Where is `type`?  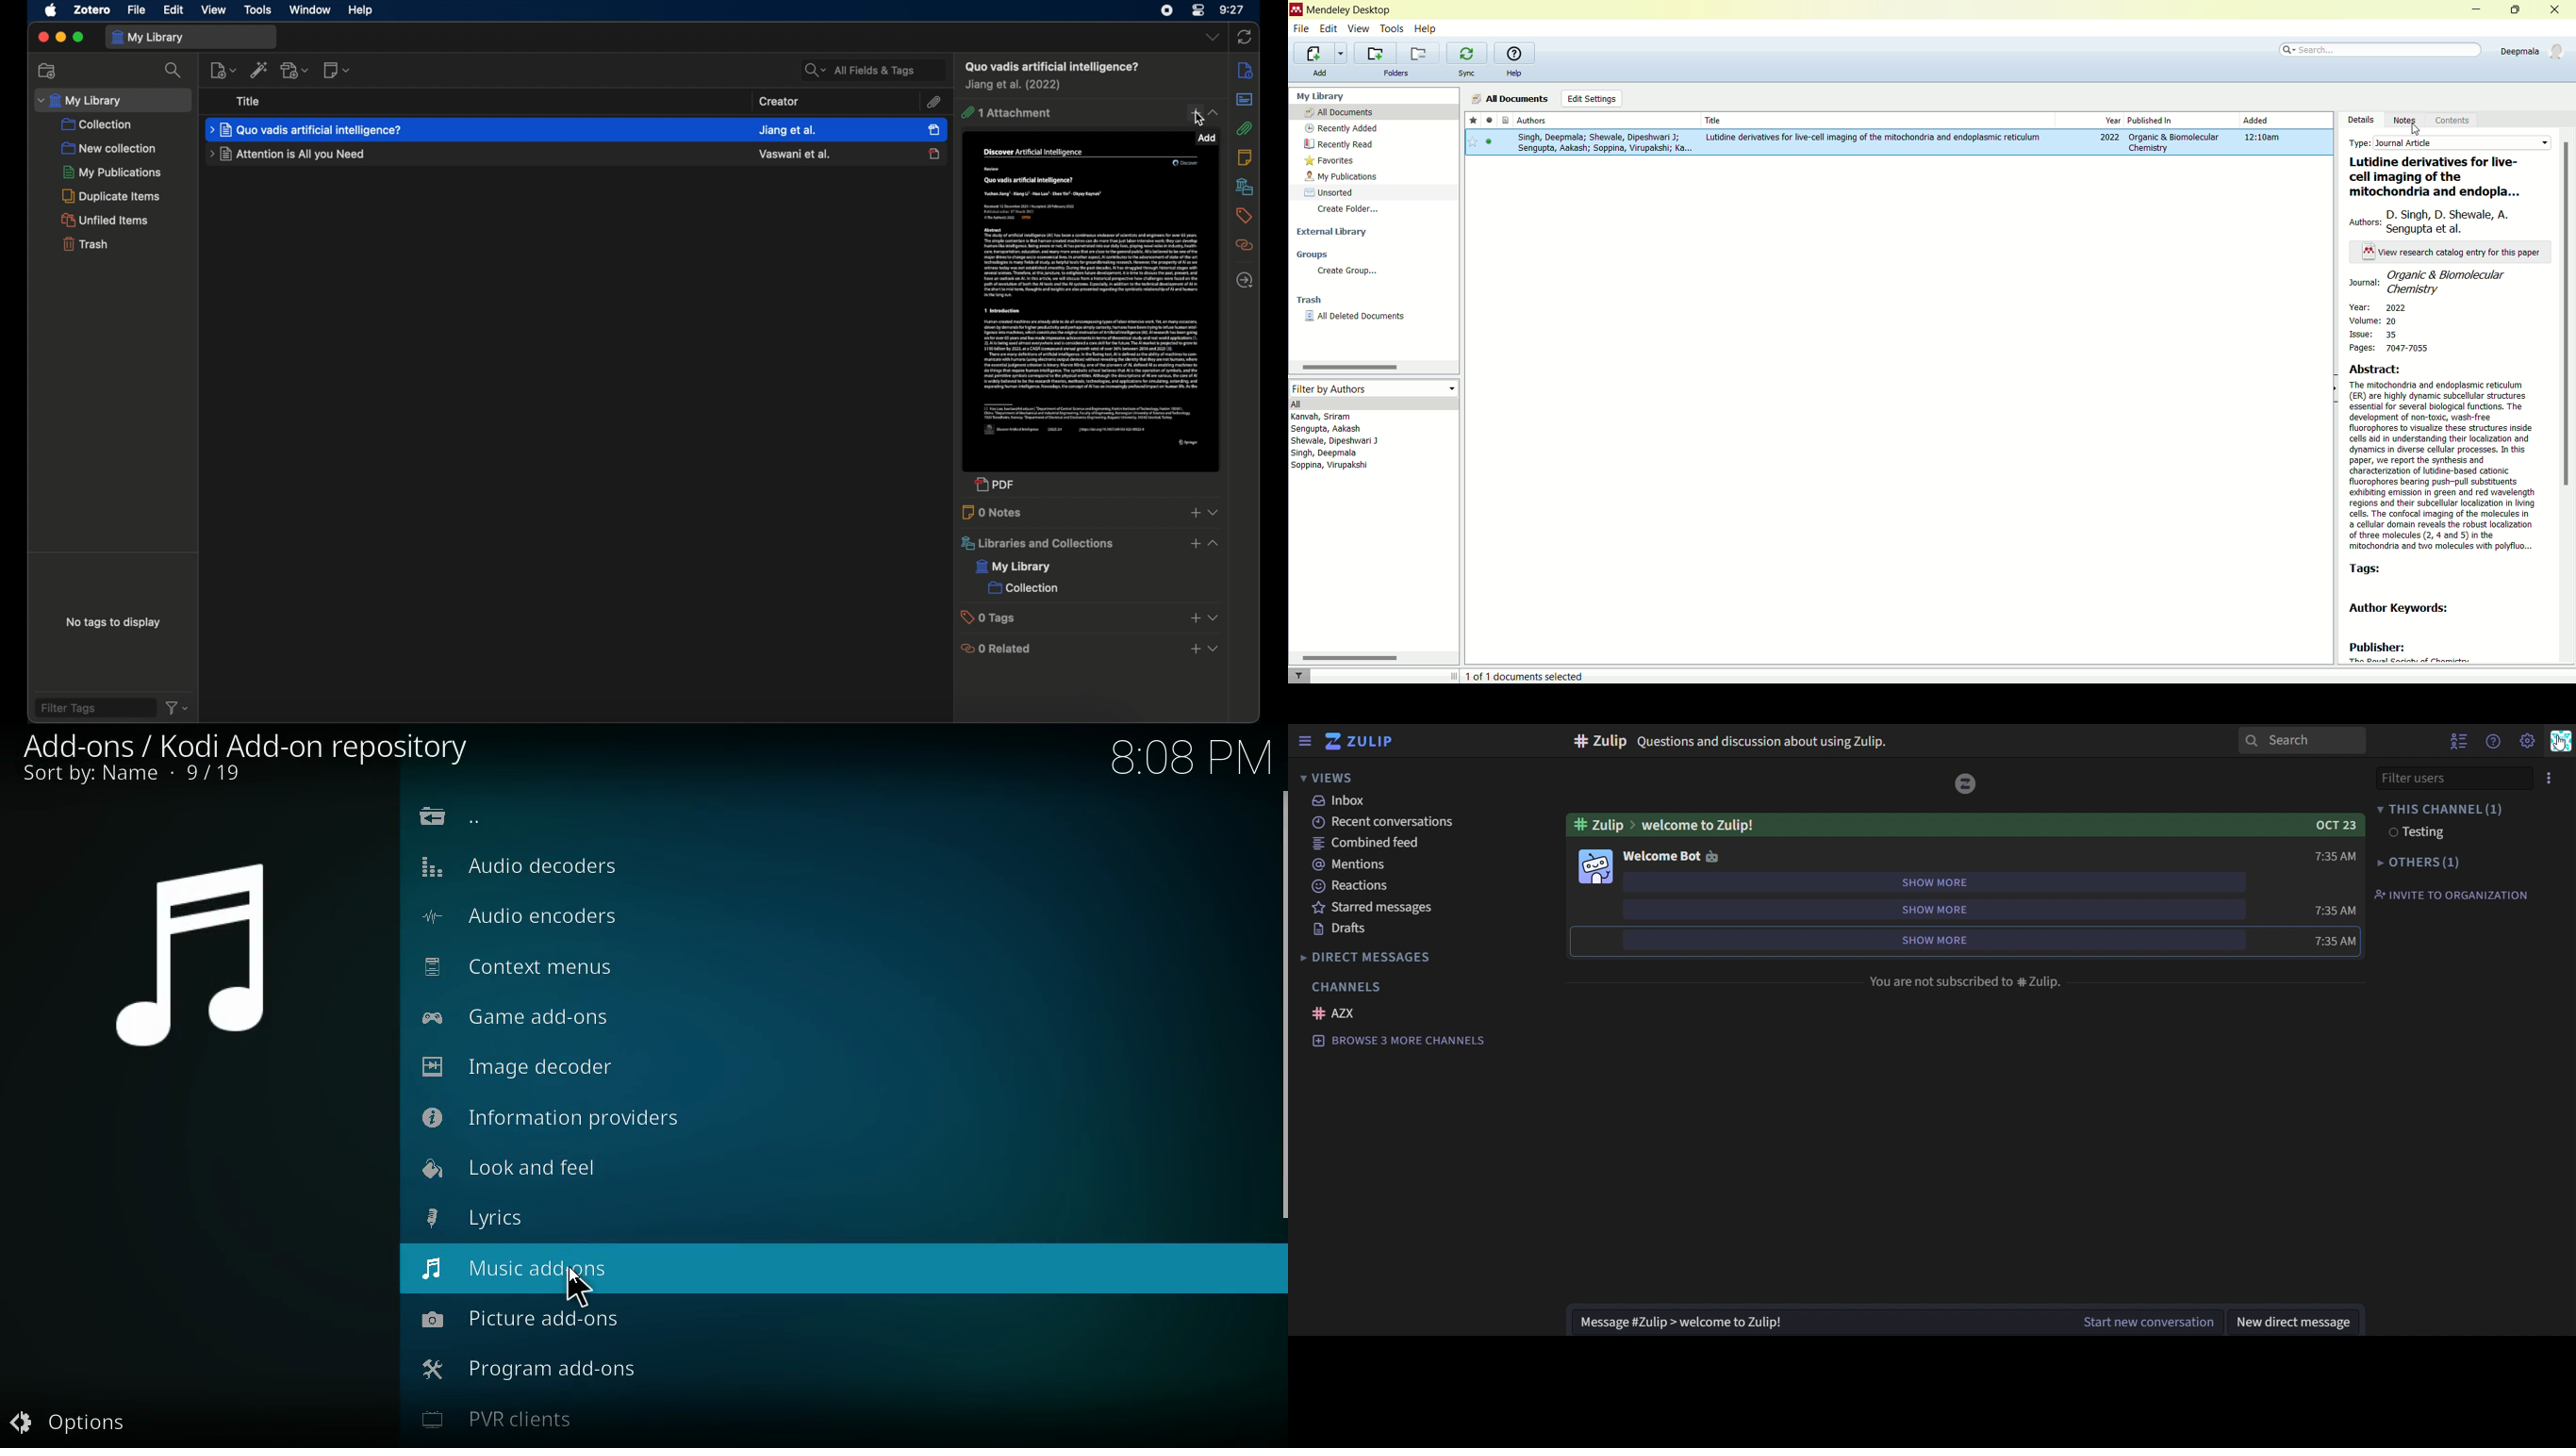 type is located at coordinates (2359, 143).